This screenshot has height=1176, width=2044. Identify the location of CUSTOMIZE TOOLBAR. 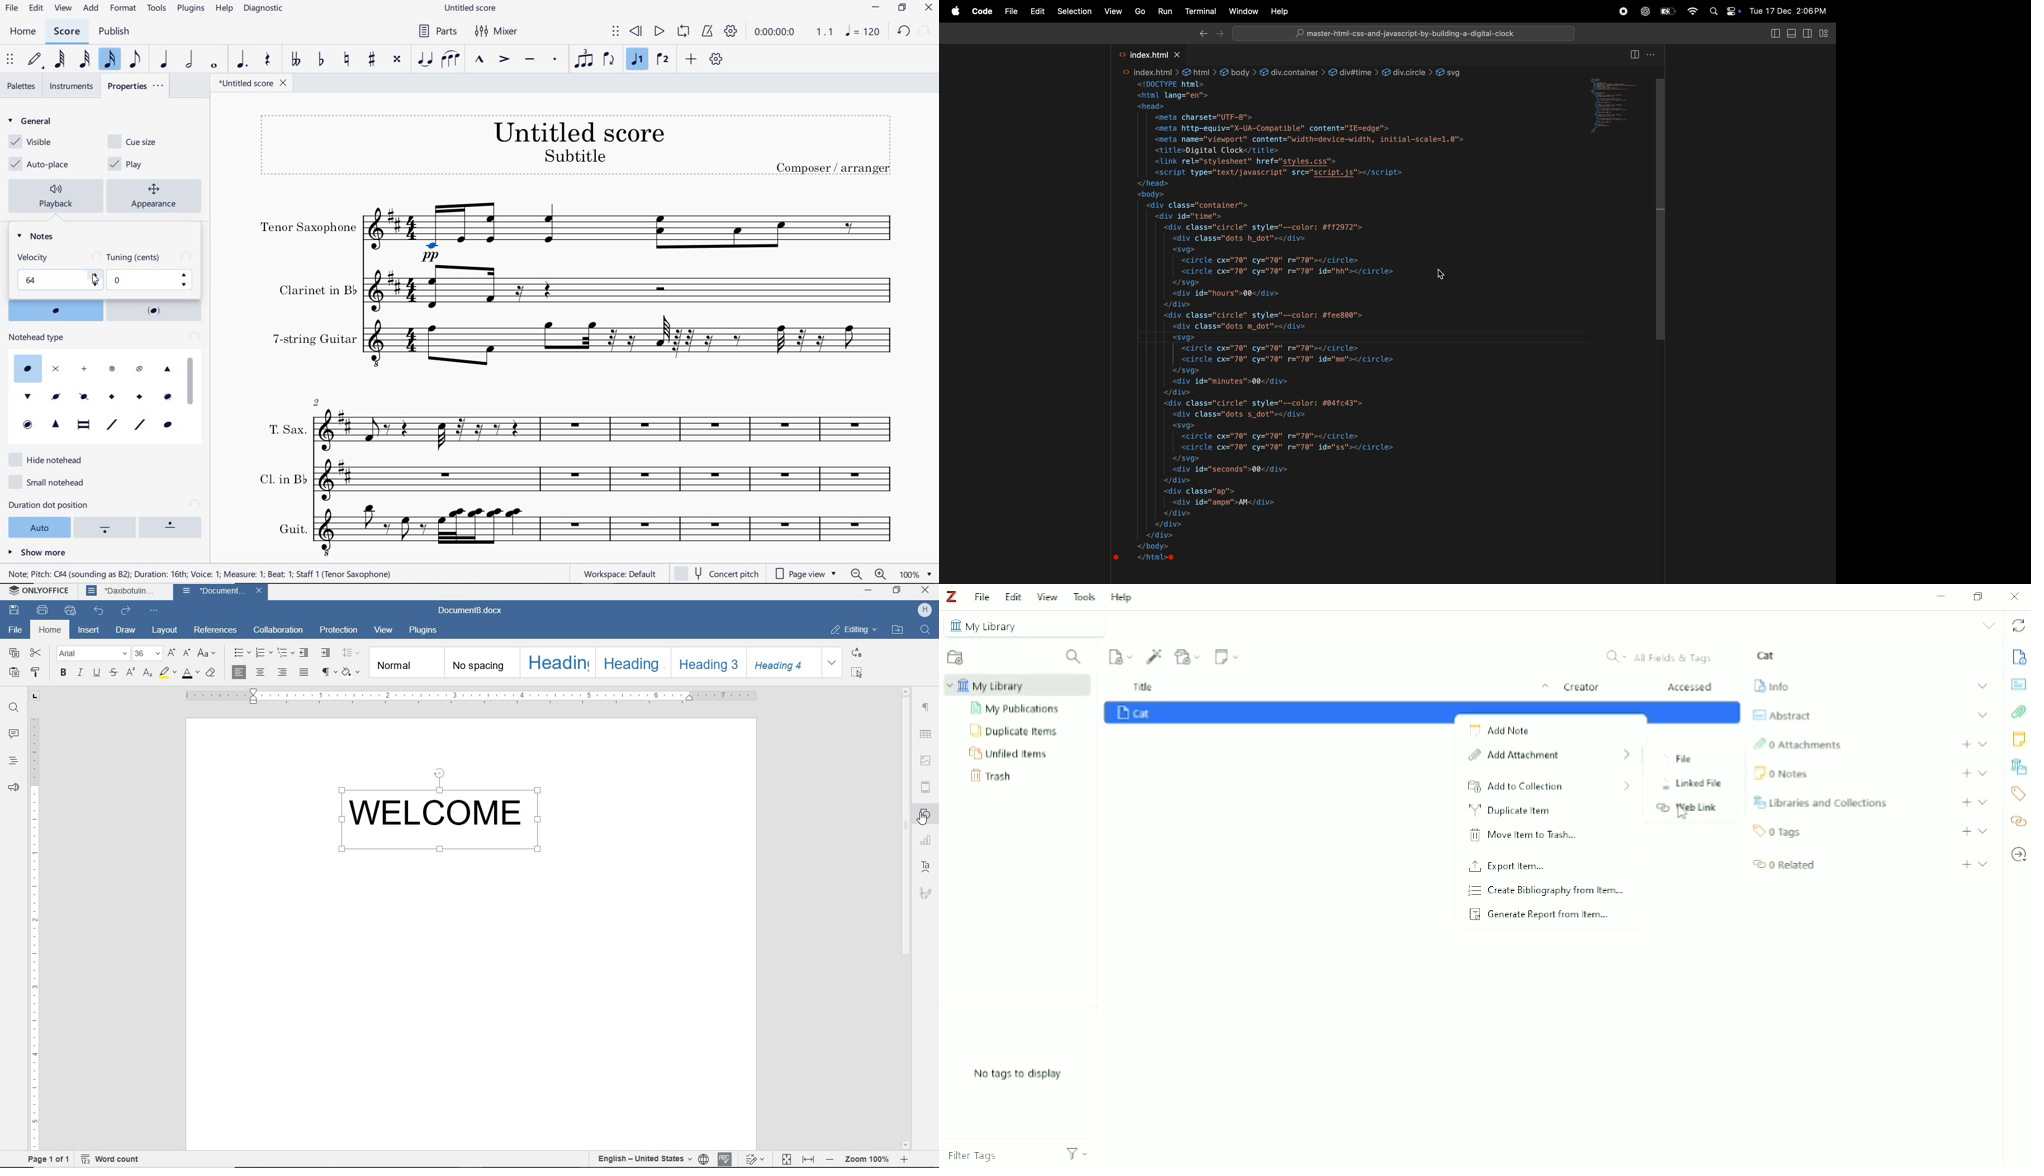
(715, 59).